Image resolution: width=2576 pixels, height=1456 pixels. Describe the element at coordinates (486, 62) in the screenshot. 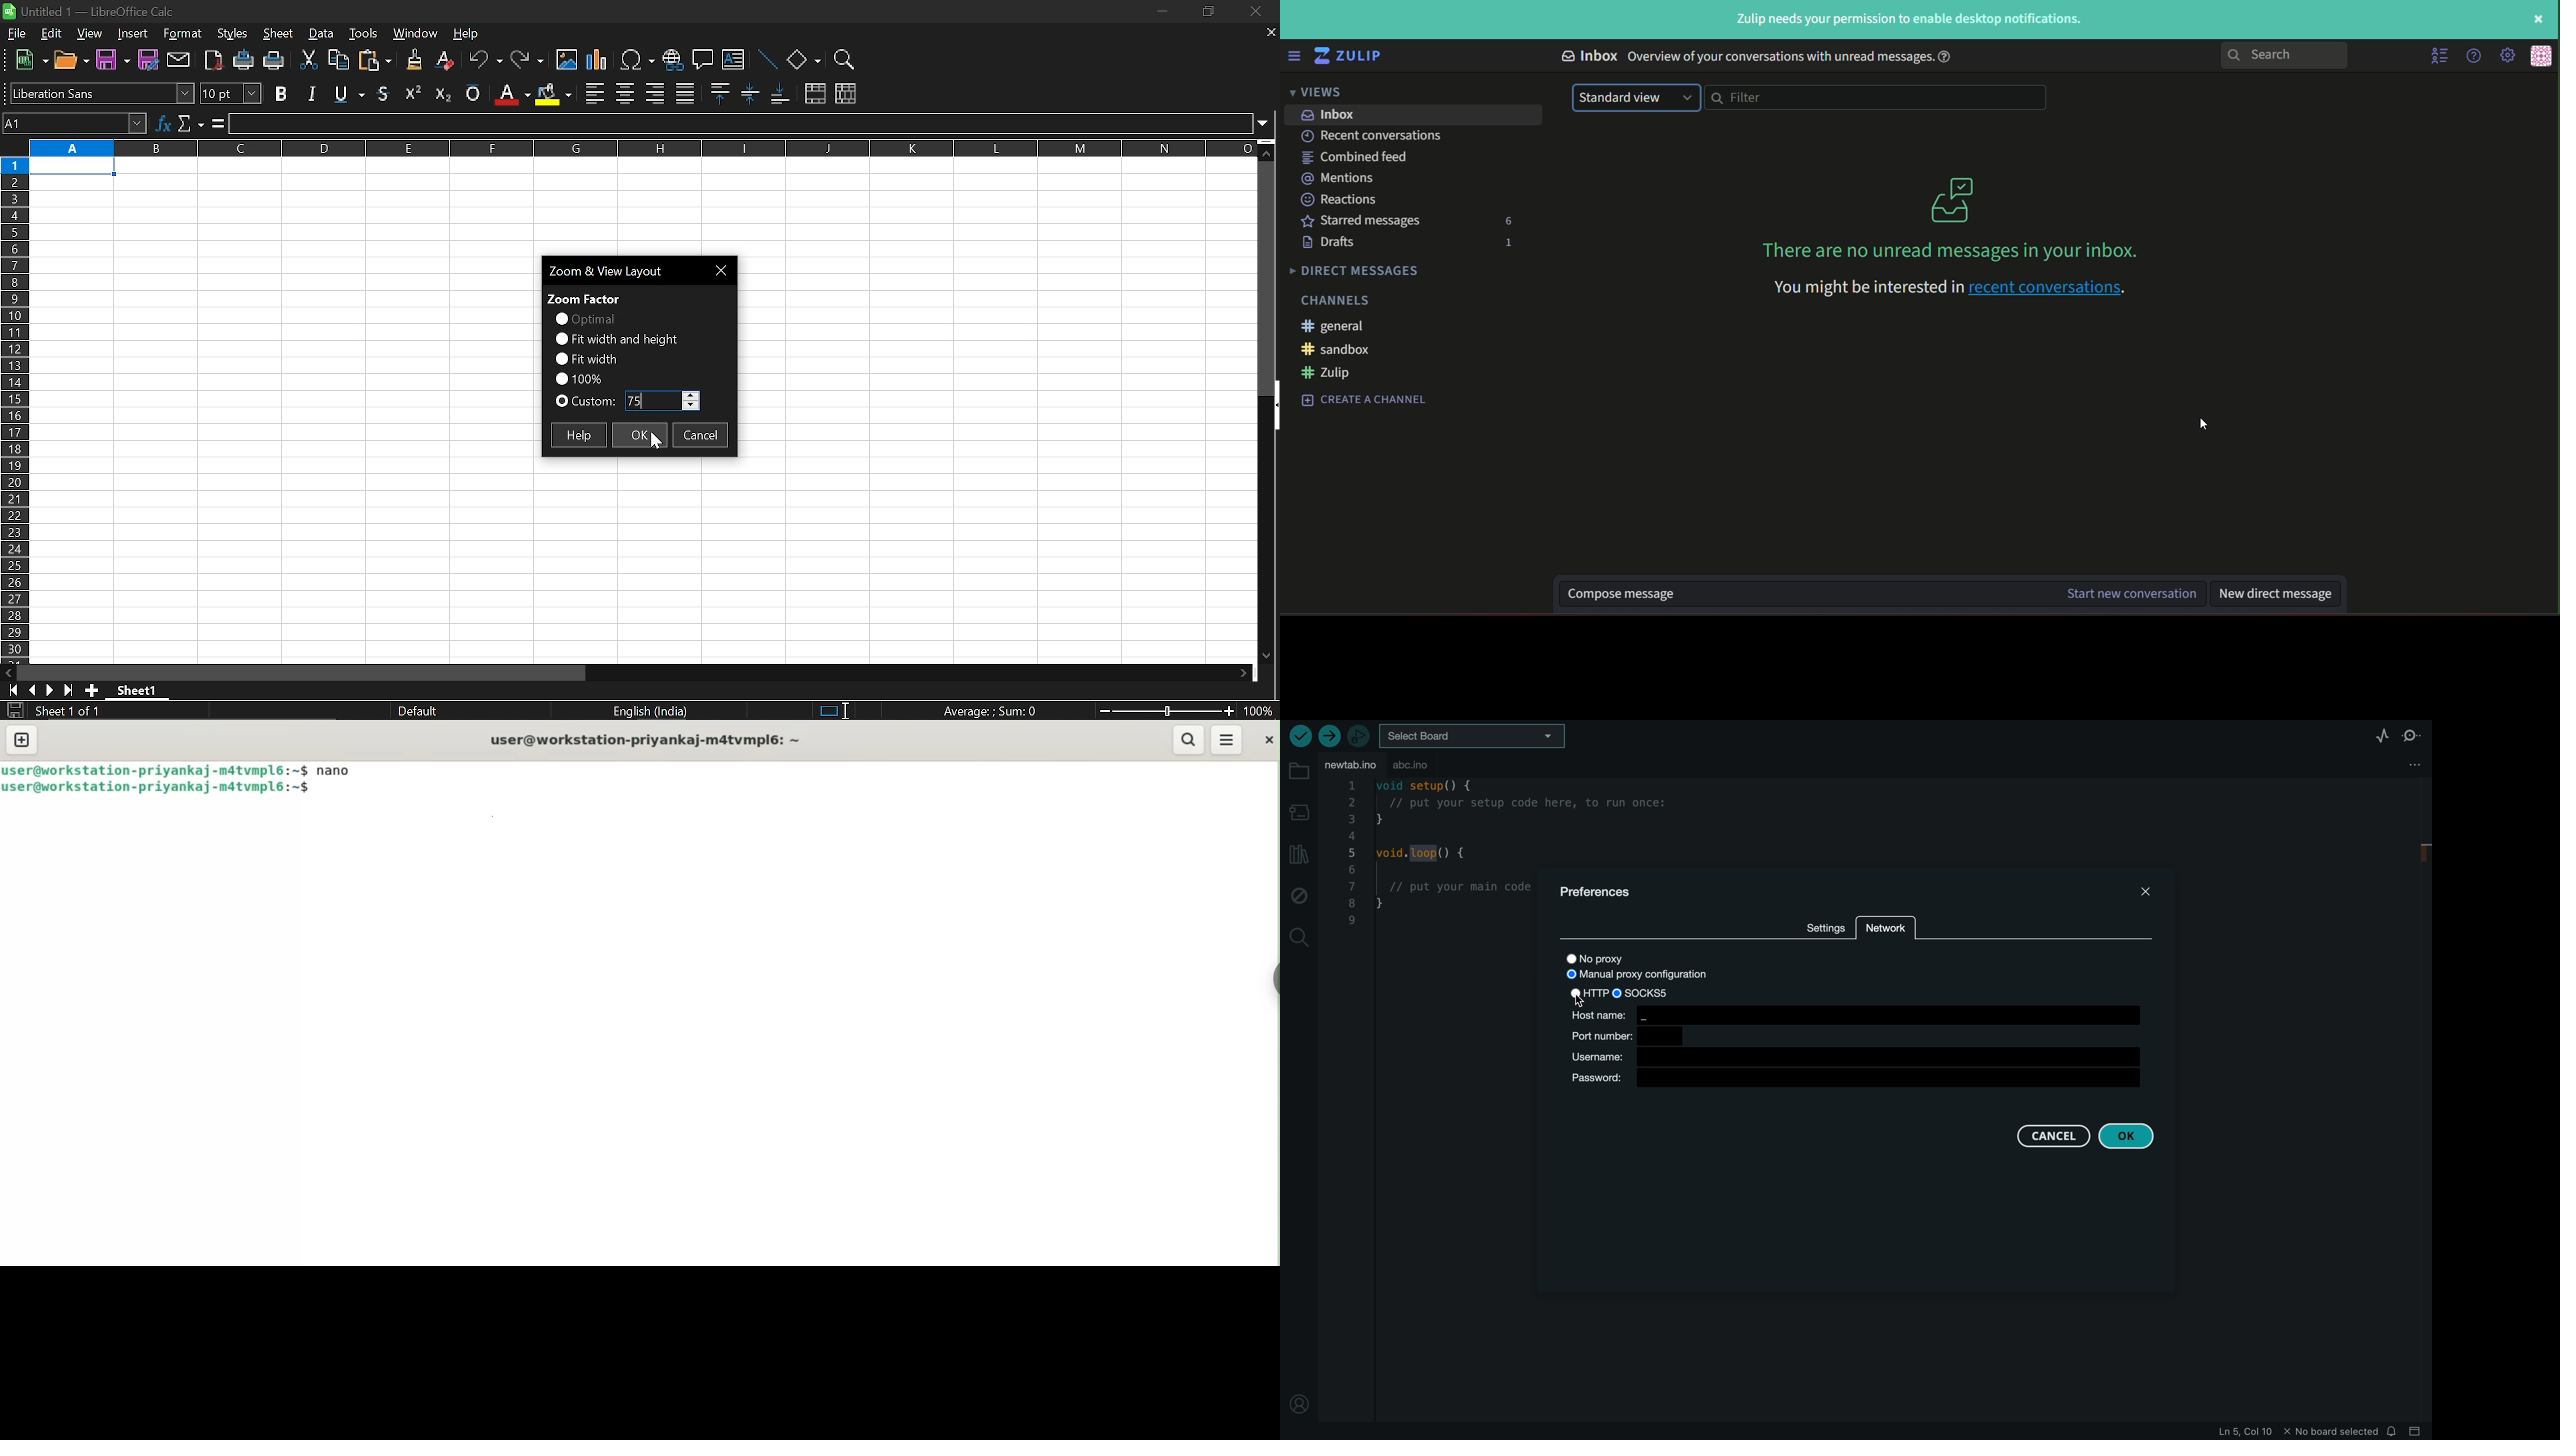

I see `undo` at that location.